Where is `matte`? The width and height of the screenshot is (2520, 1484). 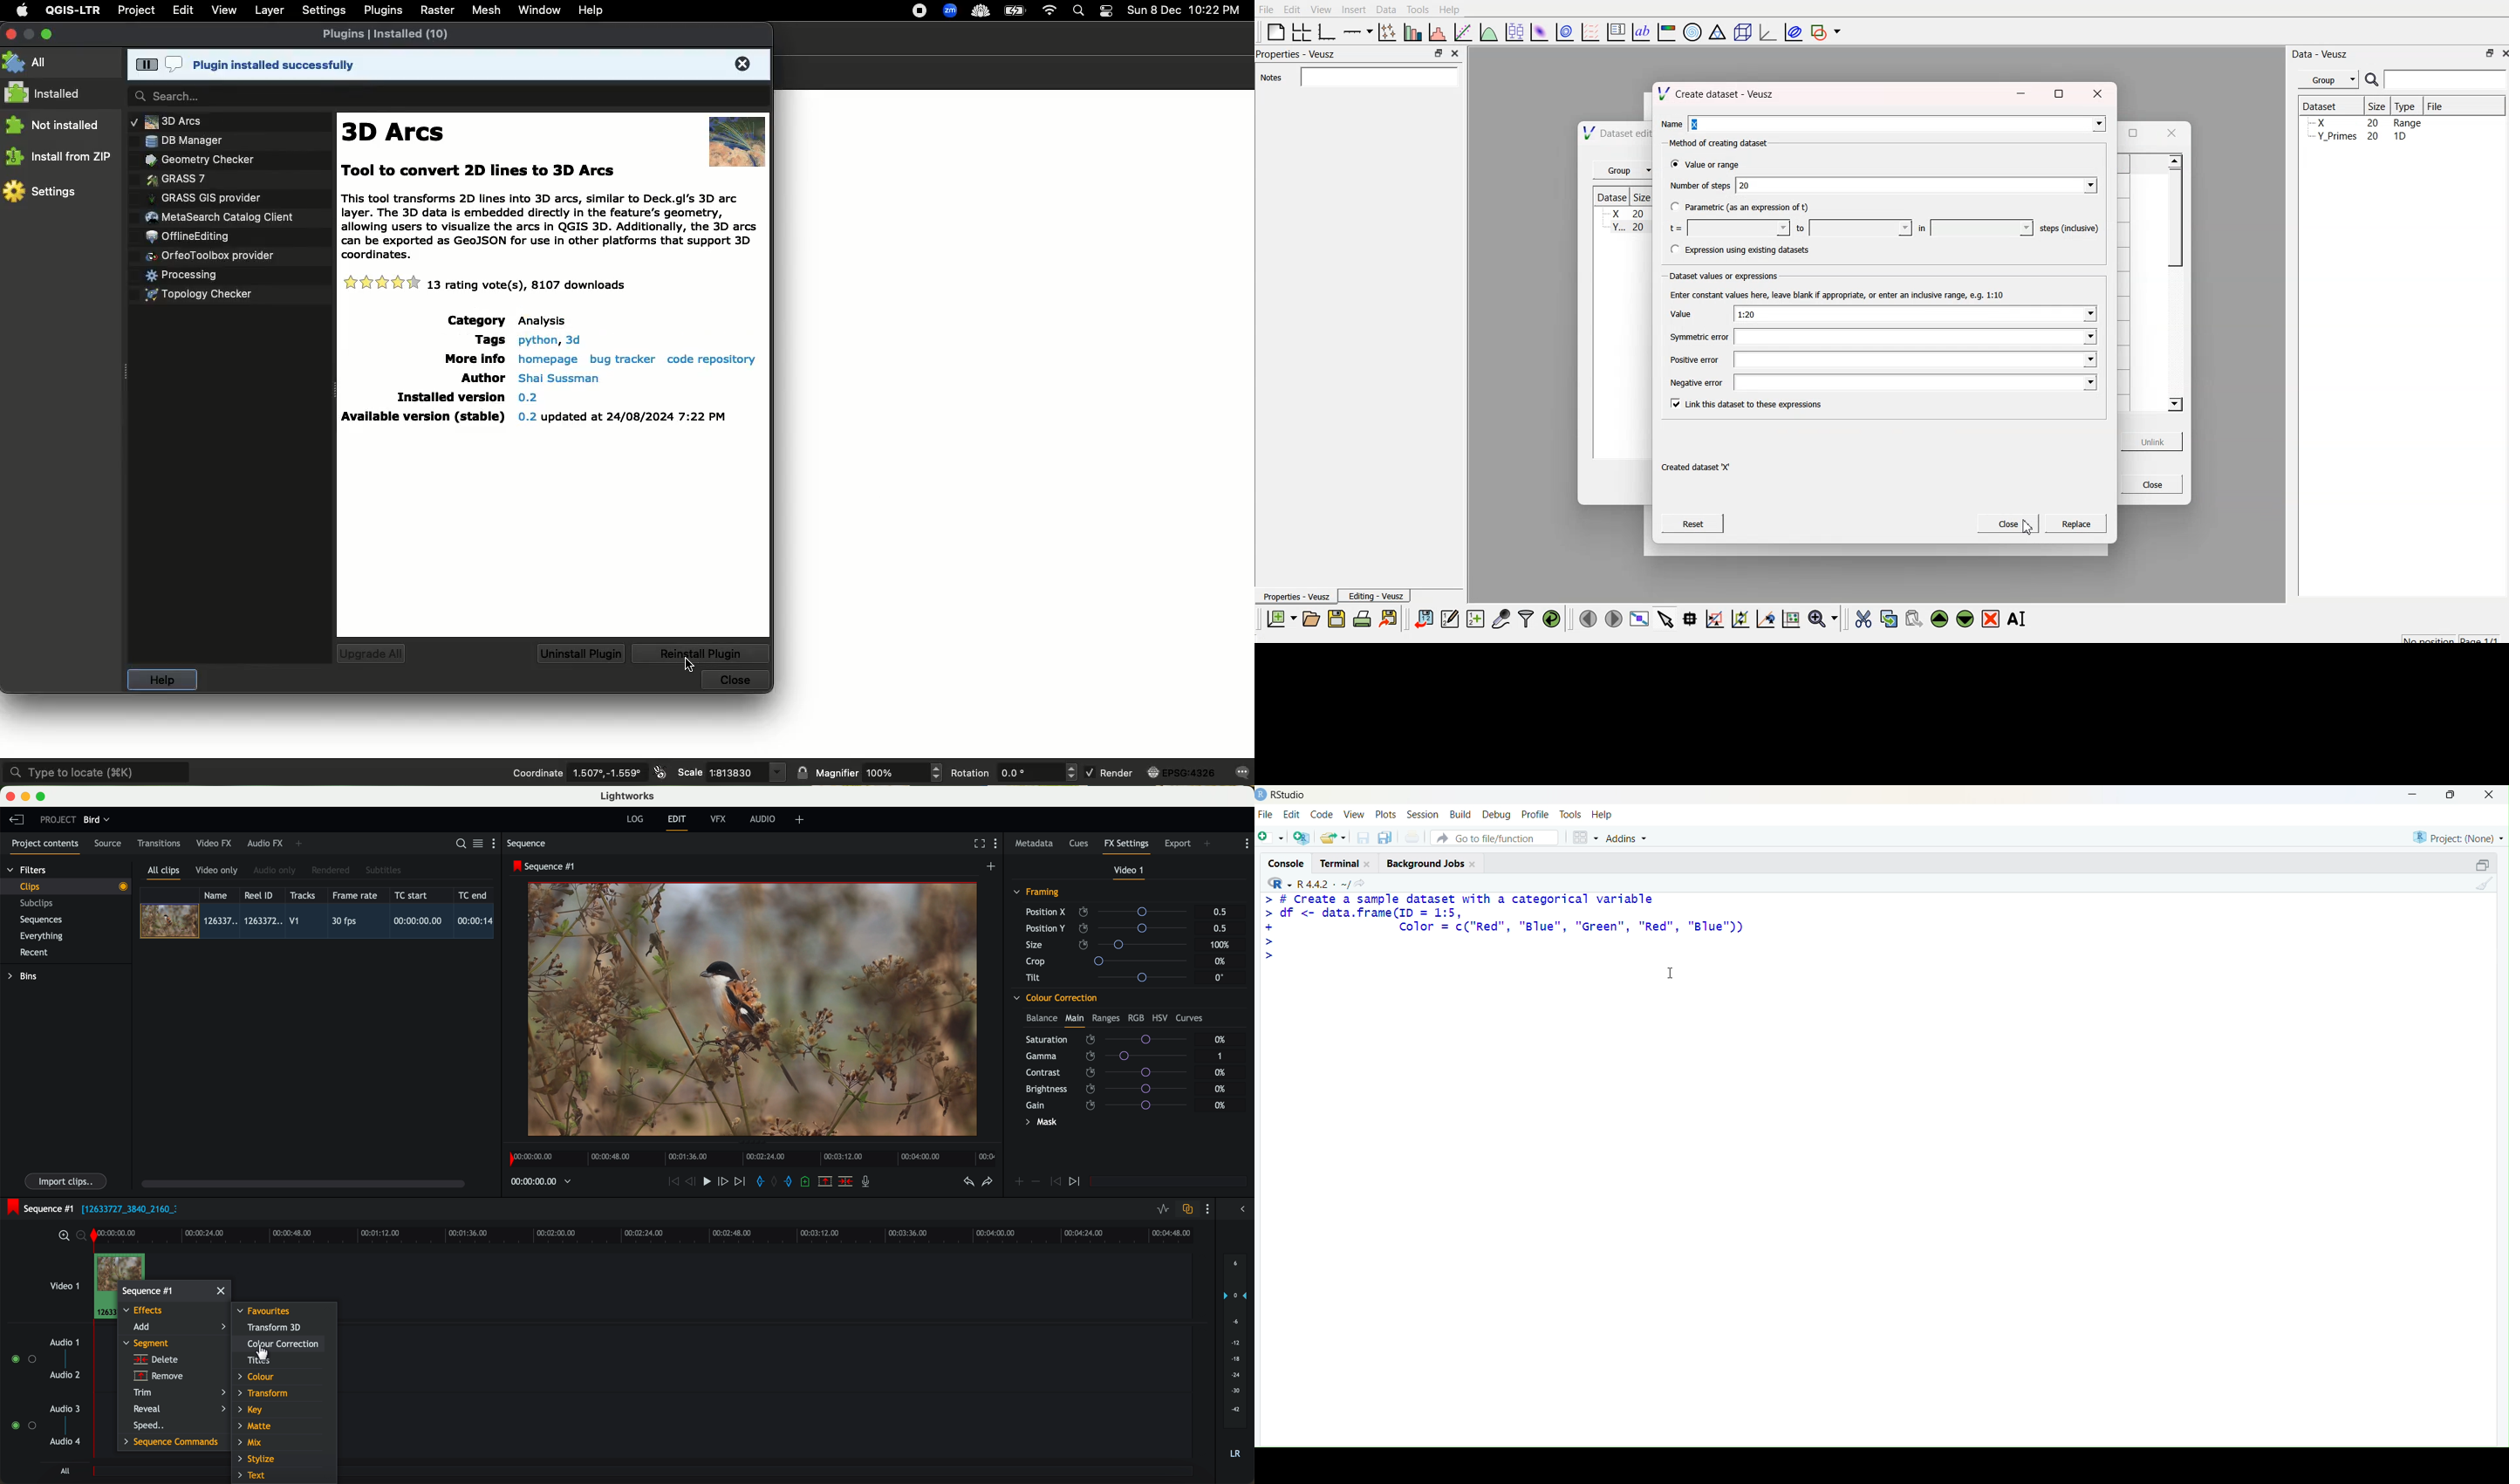 matte is located at coordinates (255, 1426).